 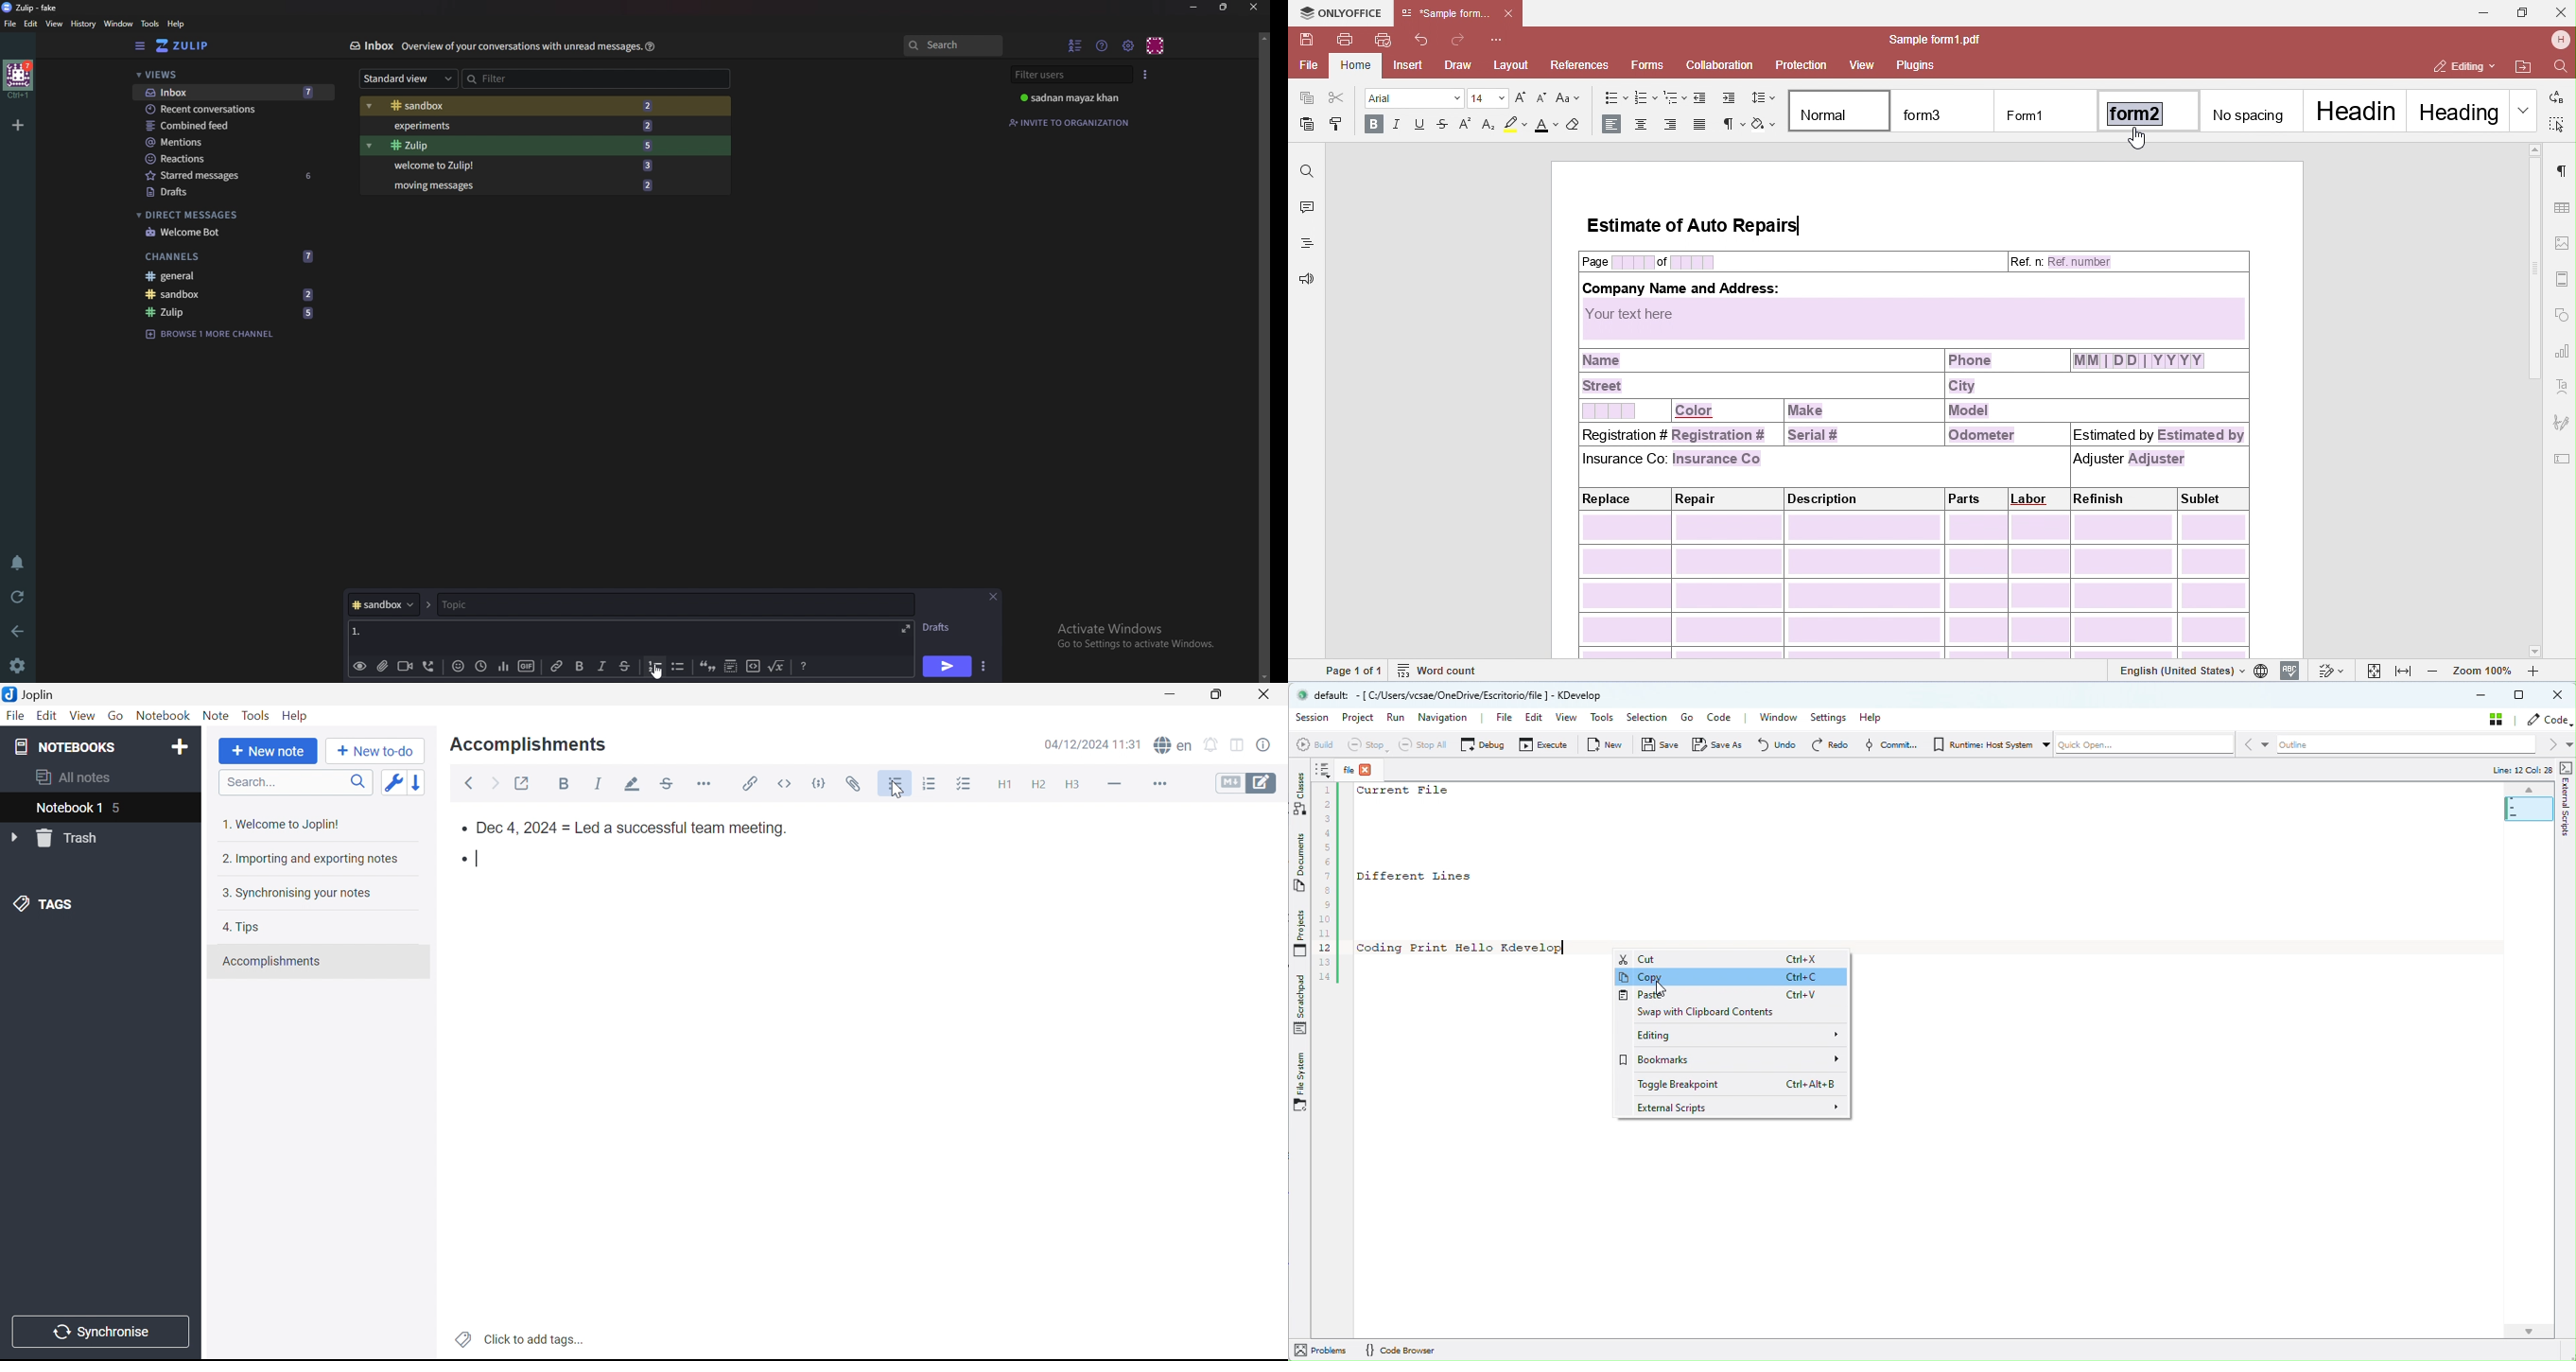 What do you see at coordinates (81, 716) in the screenshot?
I see `View` at bounding box center [81, 716].